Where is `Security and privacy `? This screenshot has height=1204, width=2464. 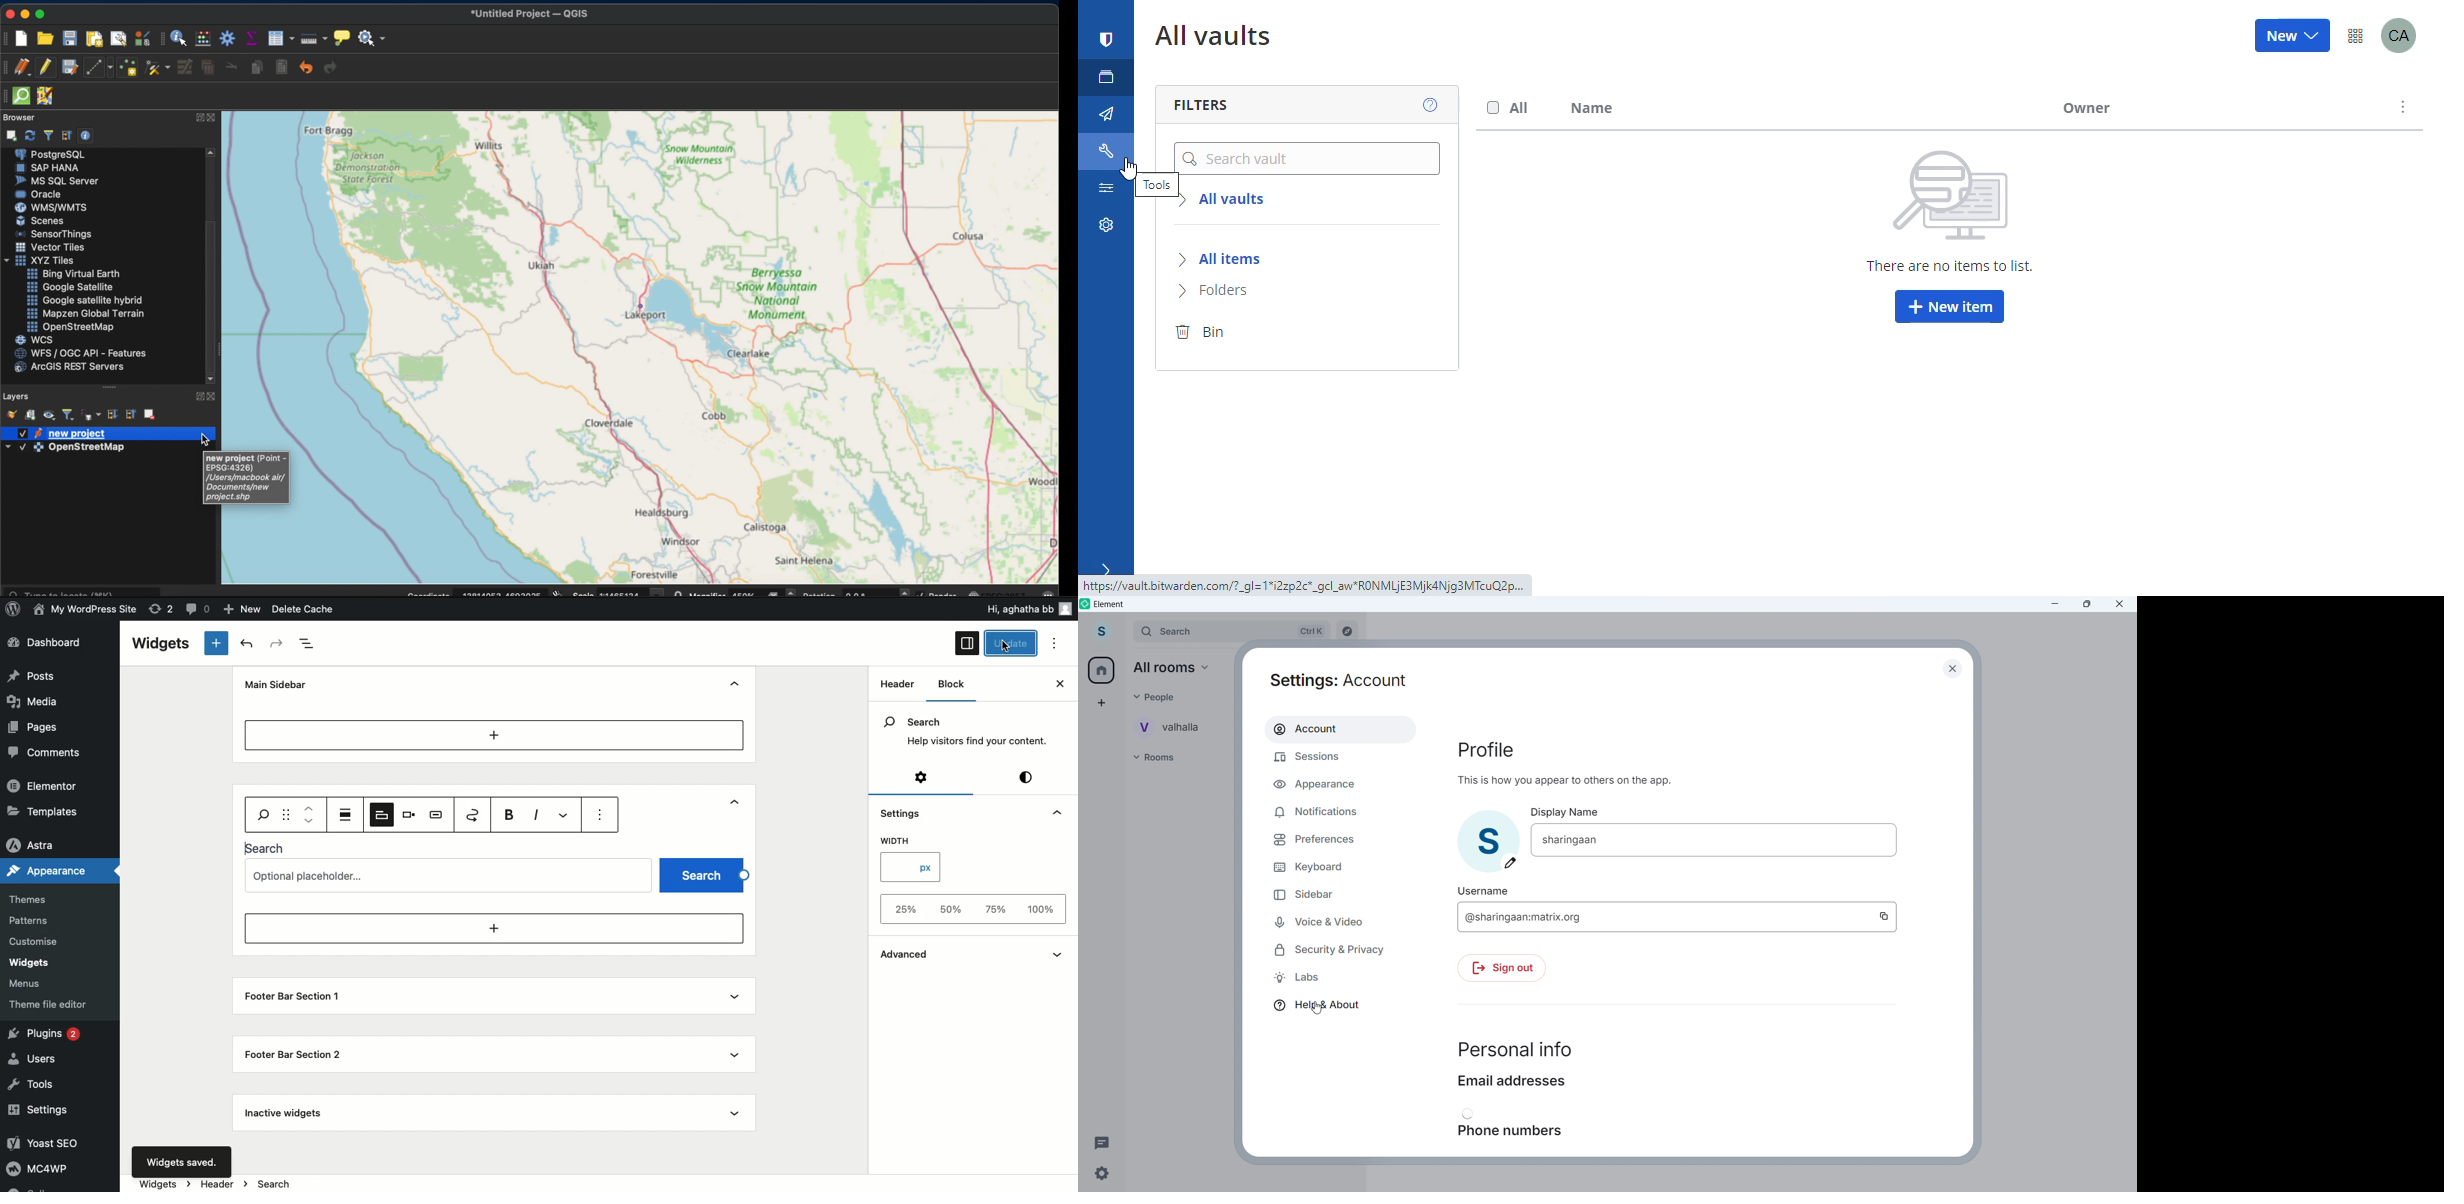 Security and privacy  is located at coordinates (1334, 950).